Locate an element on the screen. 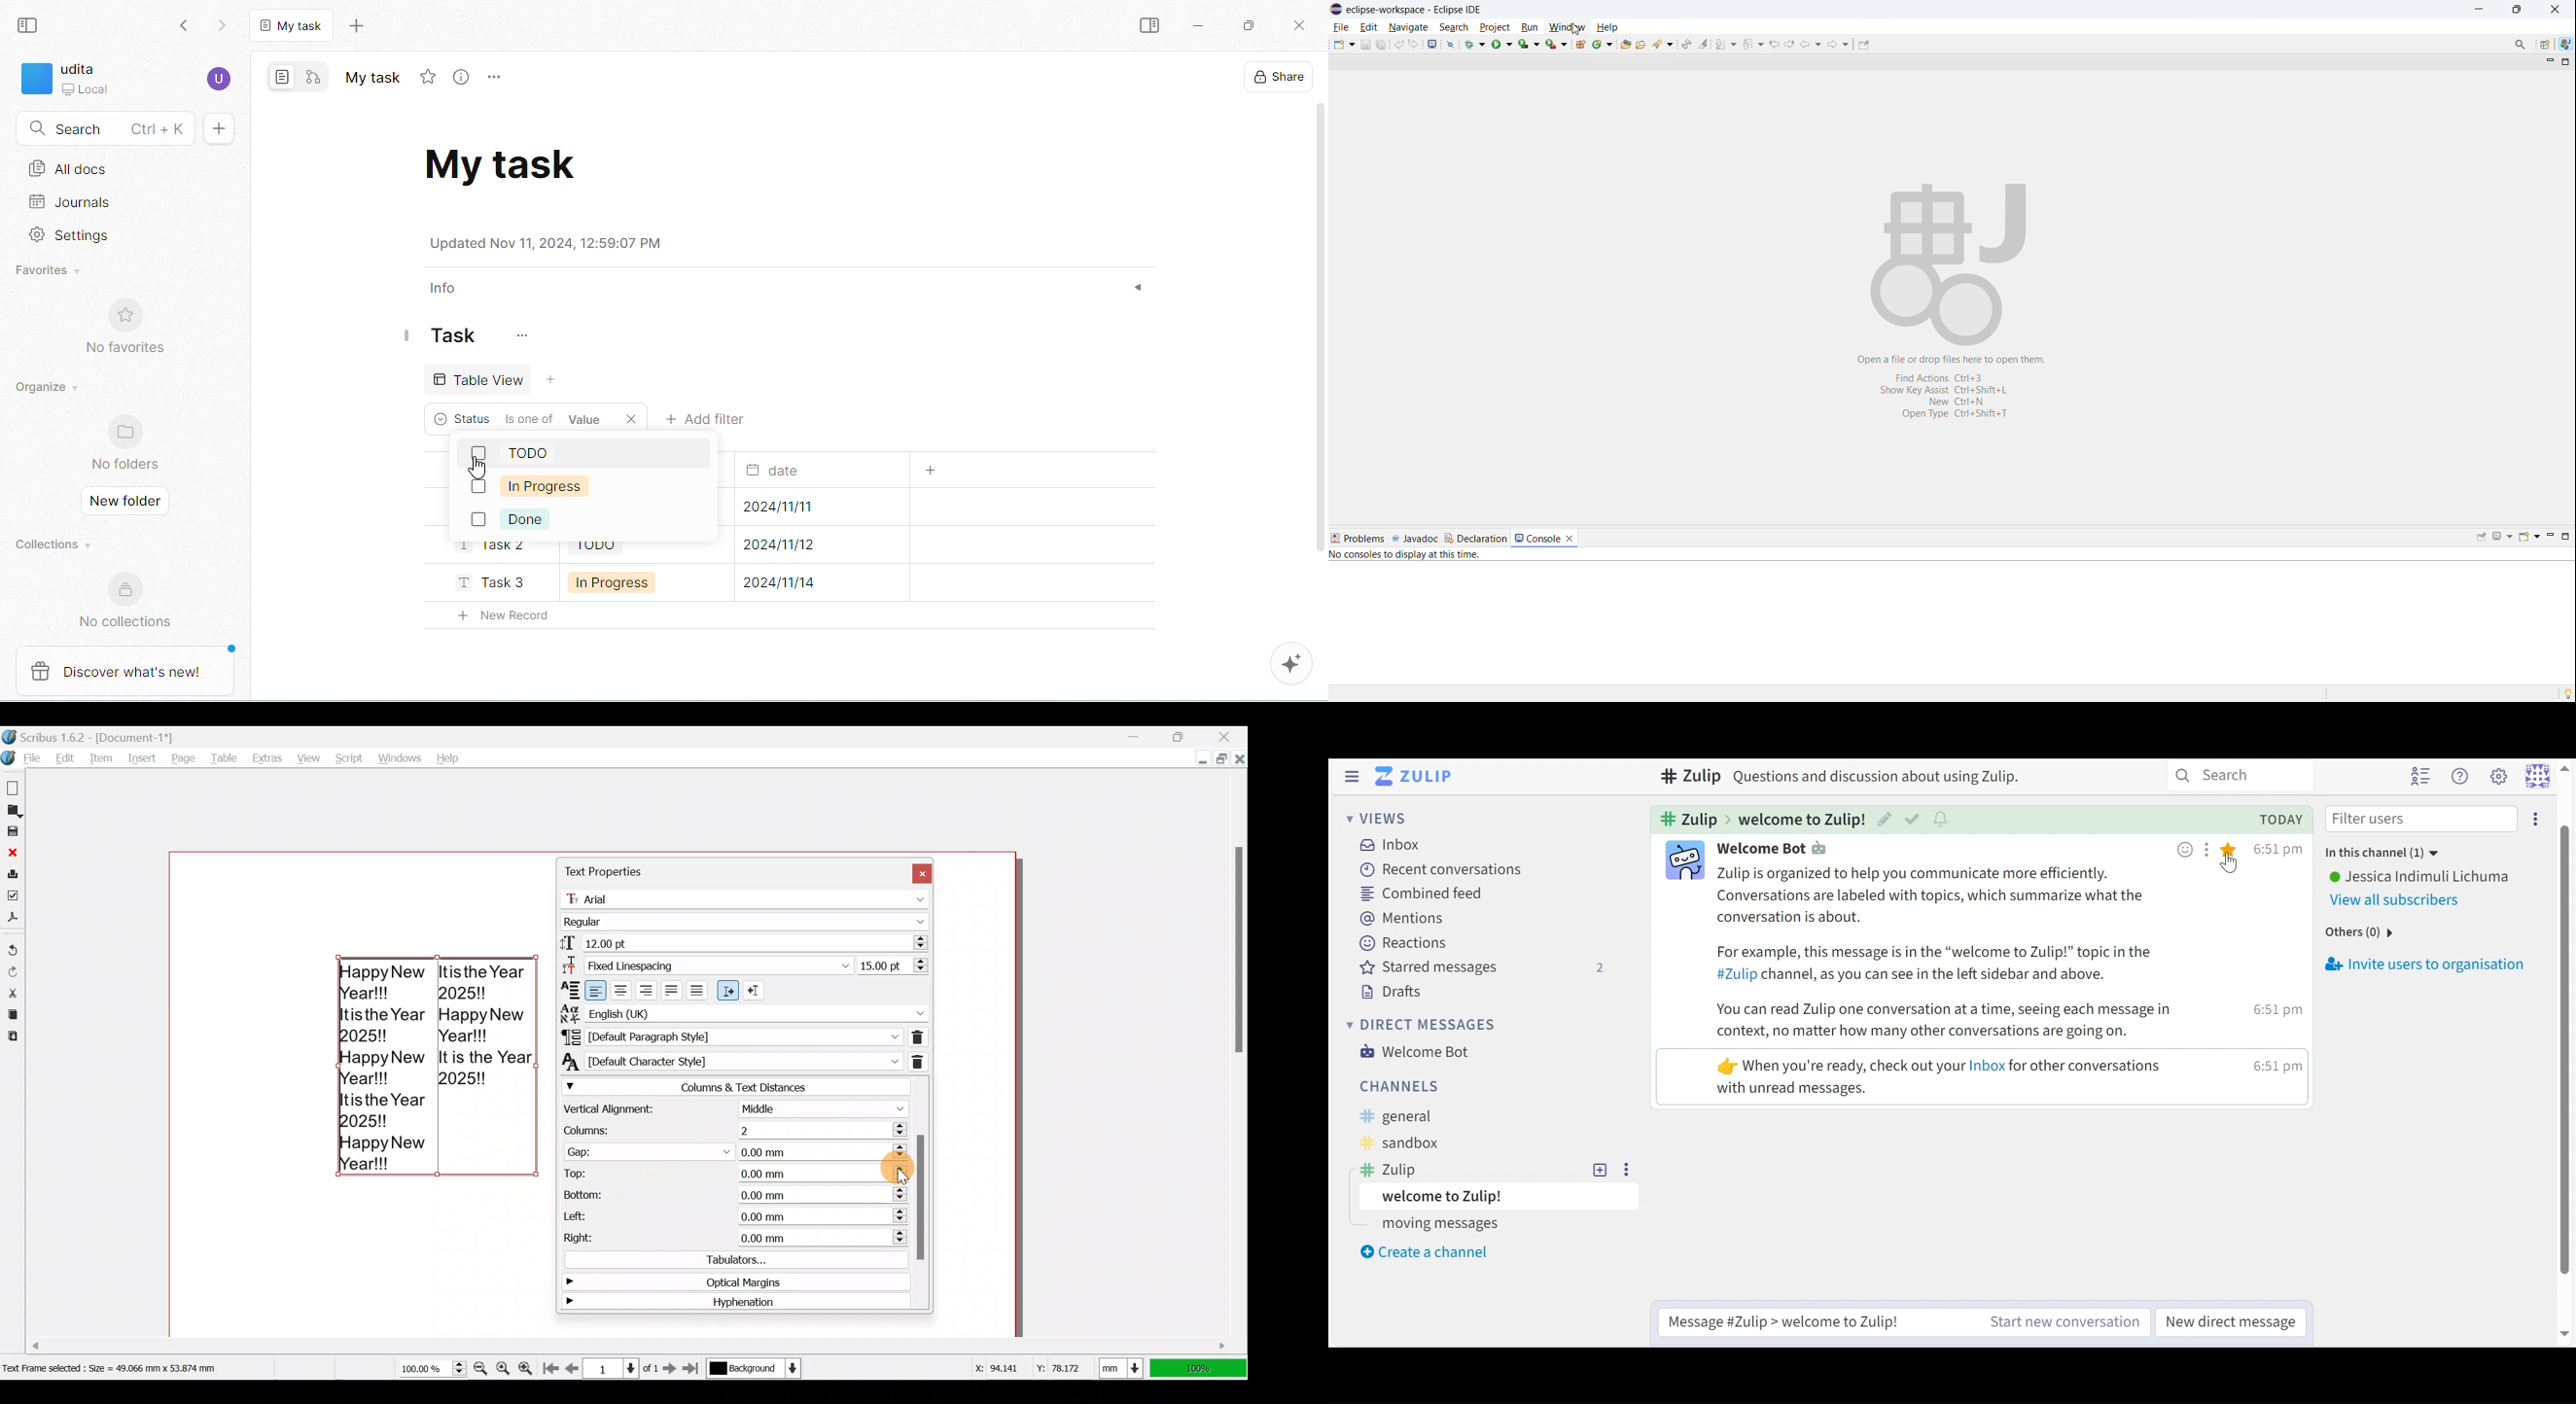 This screenshot has width=2576, height=1428. Minimize is located at coordinates (1199, 757).